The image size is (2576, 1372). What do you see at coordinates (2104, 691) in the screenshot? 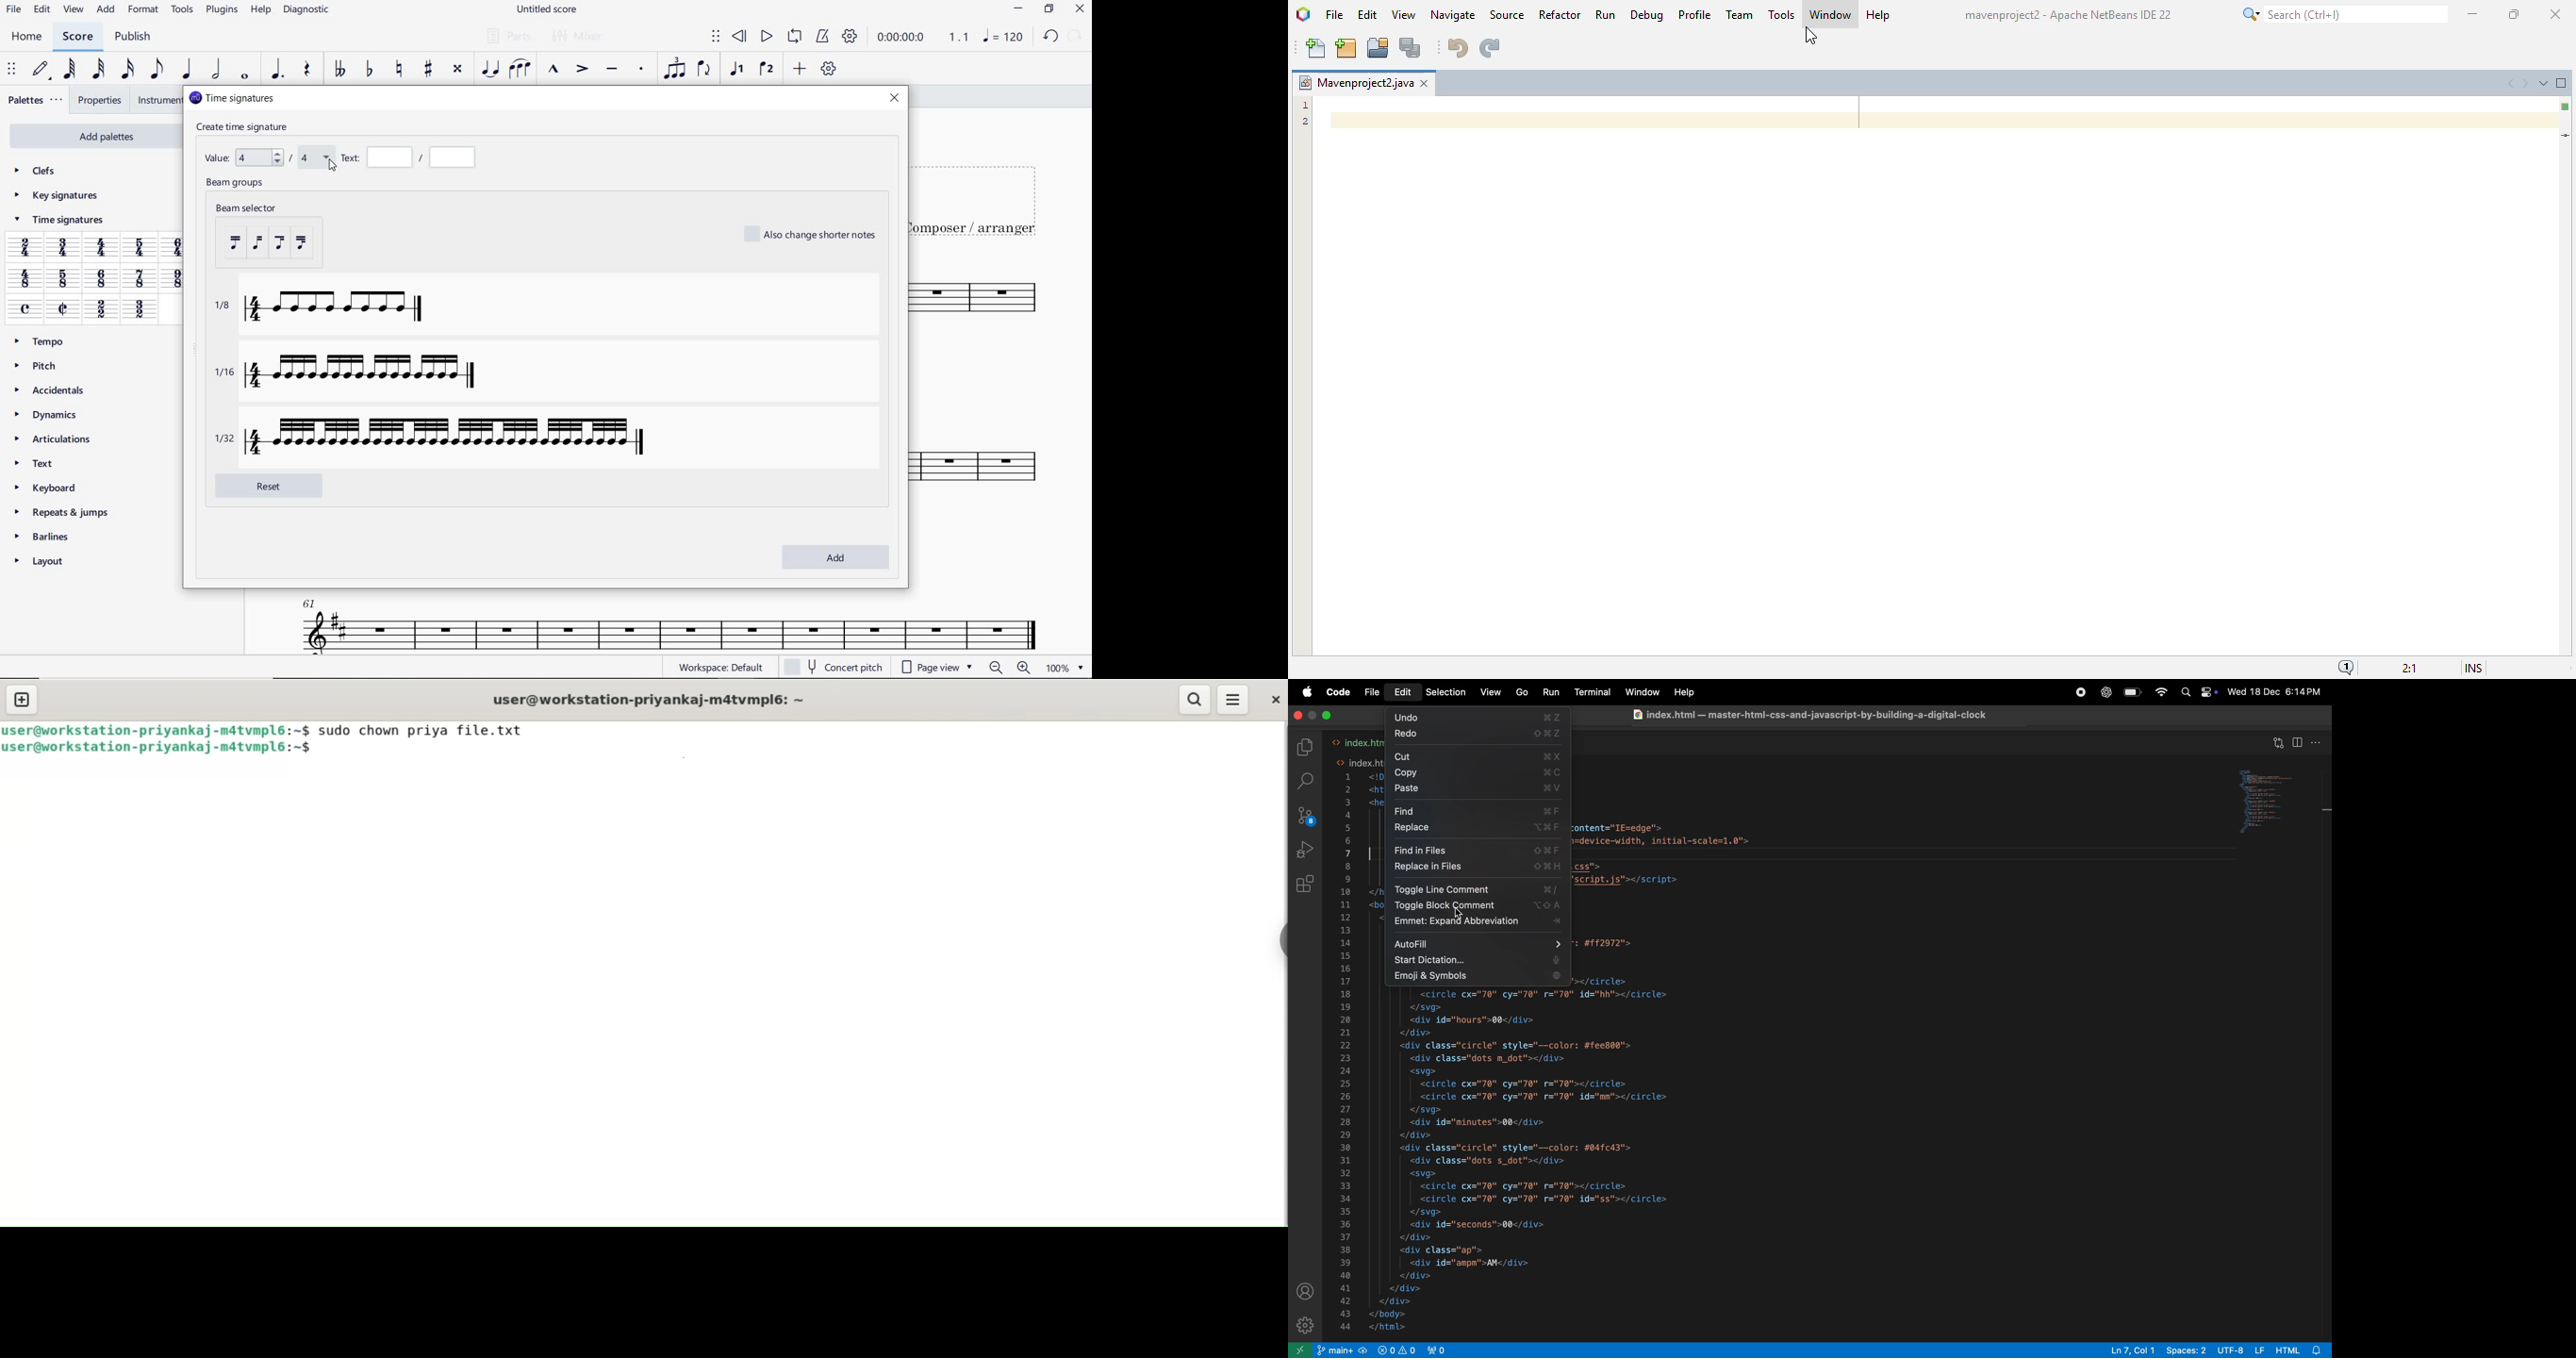
I see `chat gpt` at bounding box center [2104, 691].